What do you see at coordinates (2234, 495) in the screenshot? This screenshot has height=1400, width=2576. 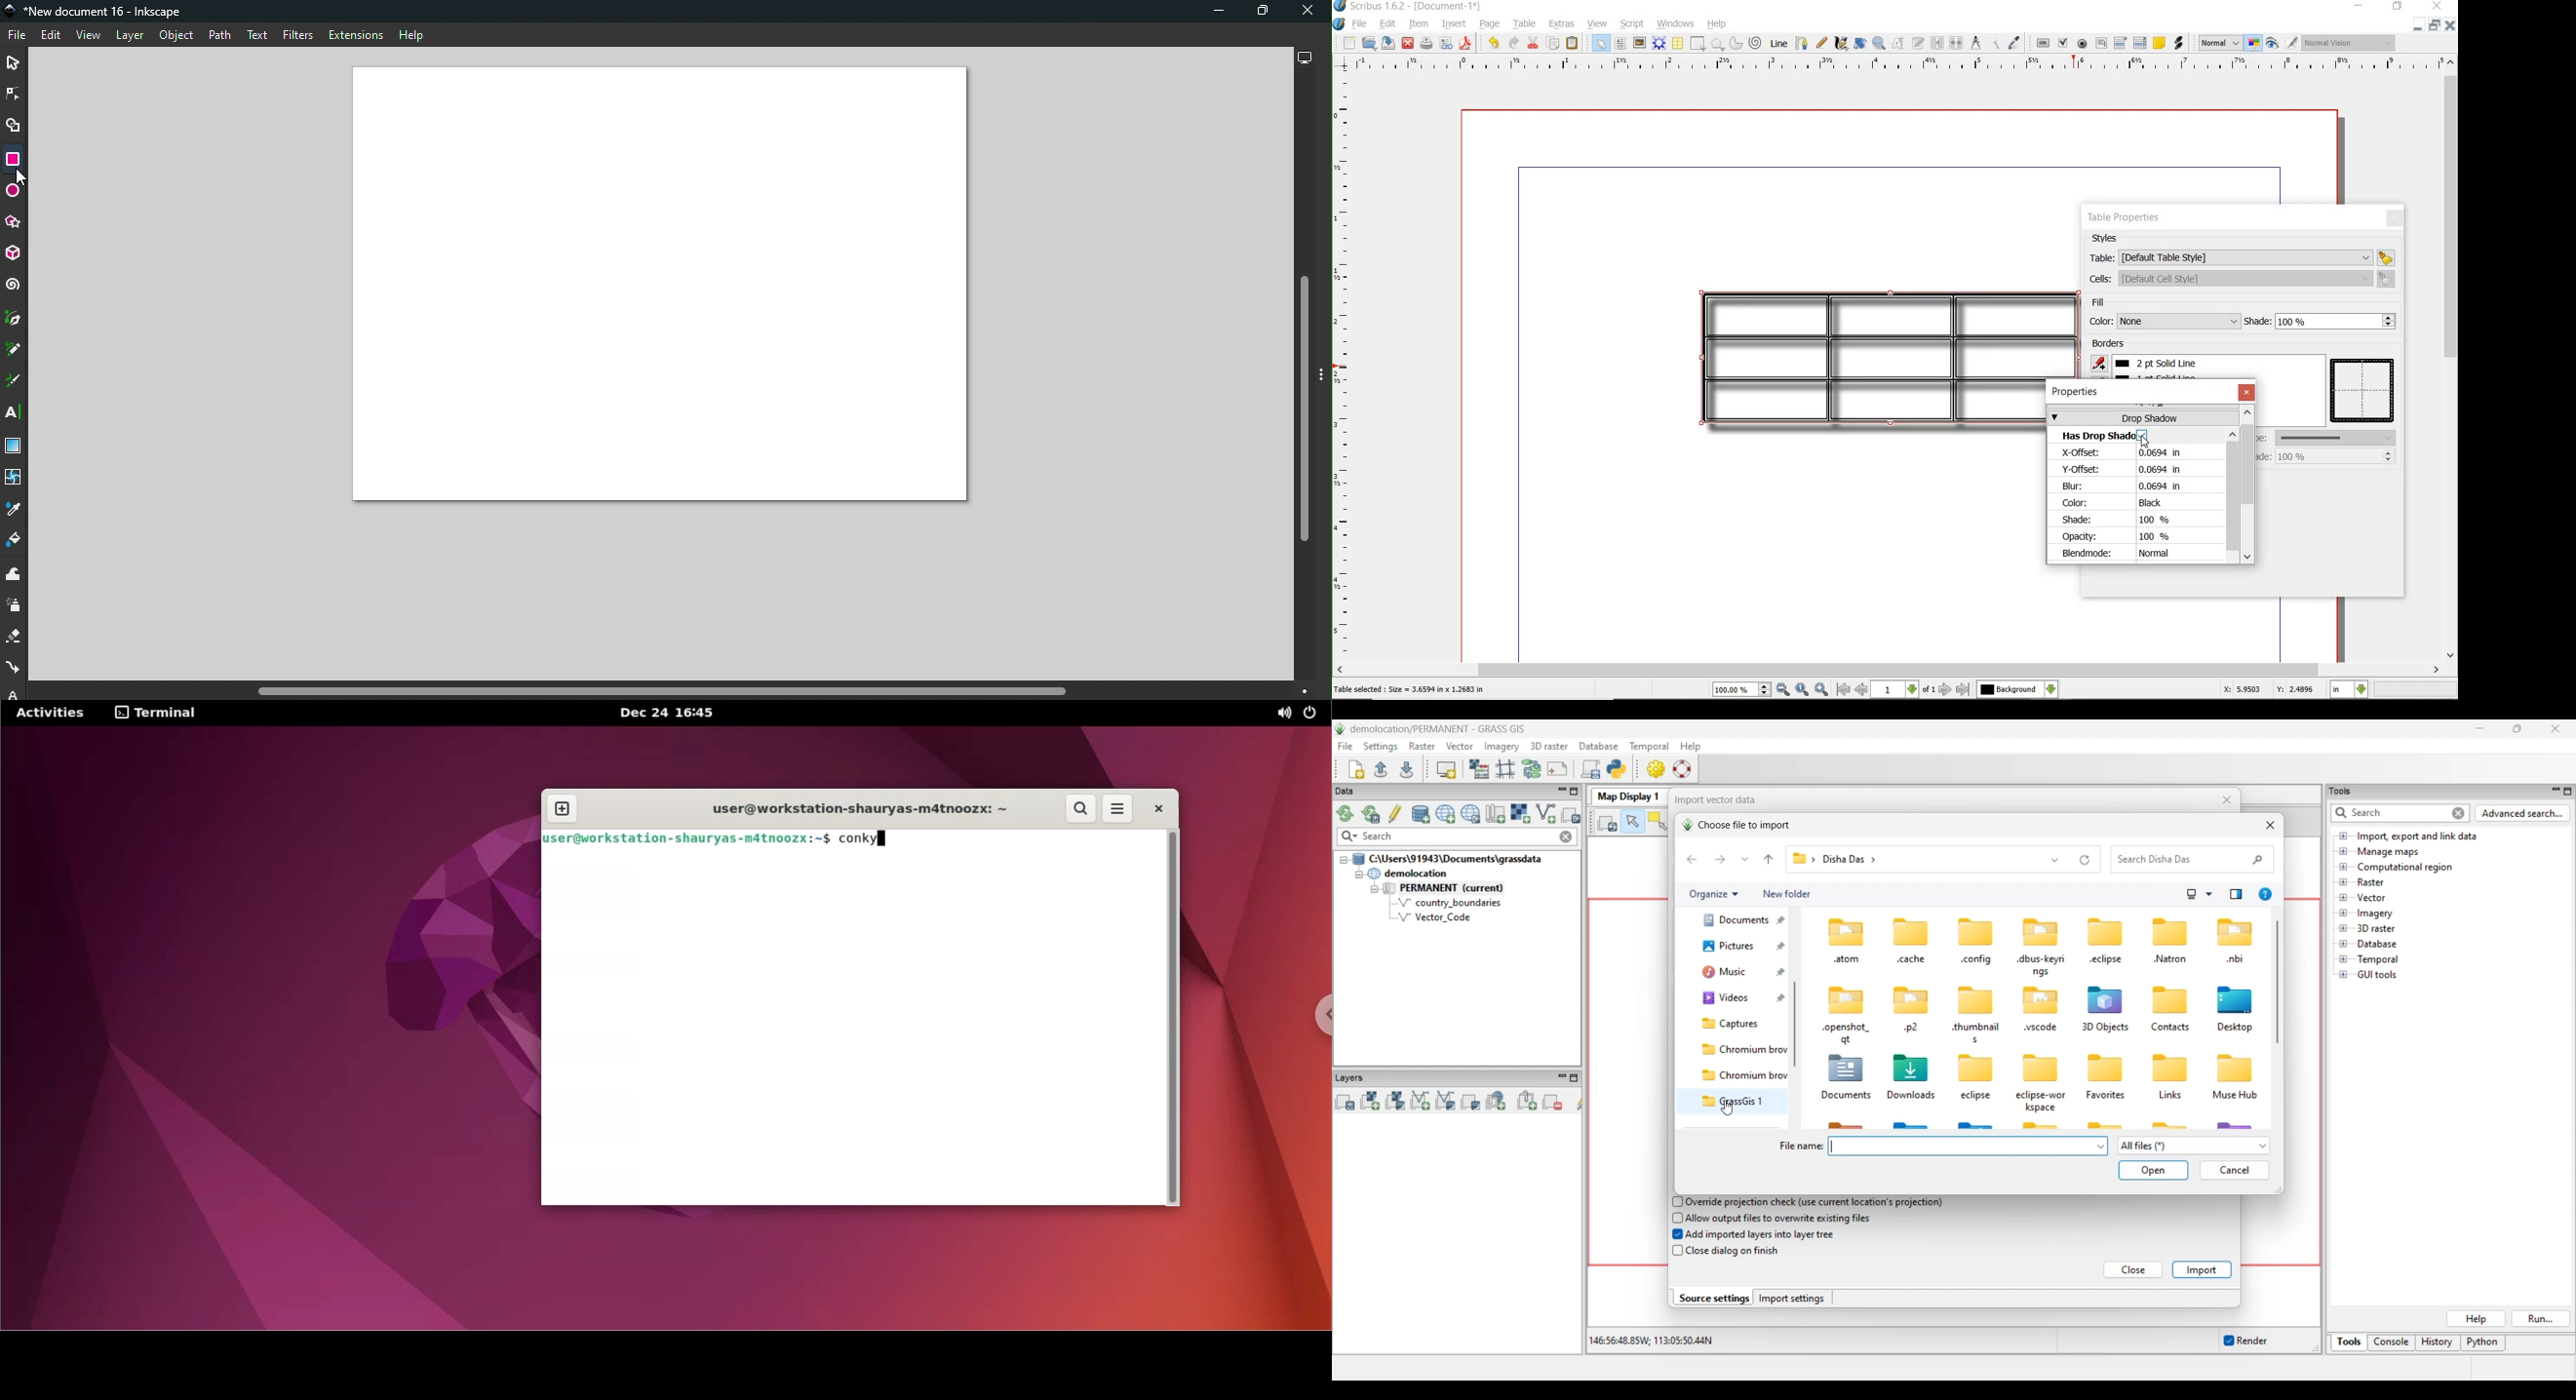 I see `scrollbar` at bounding box center [2234, 495].